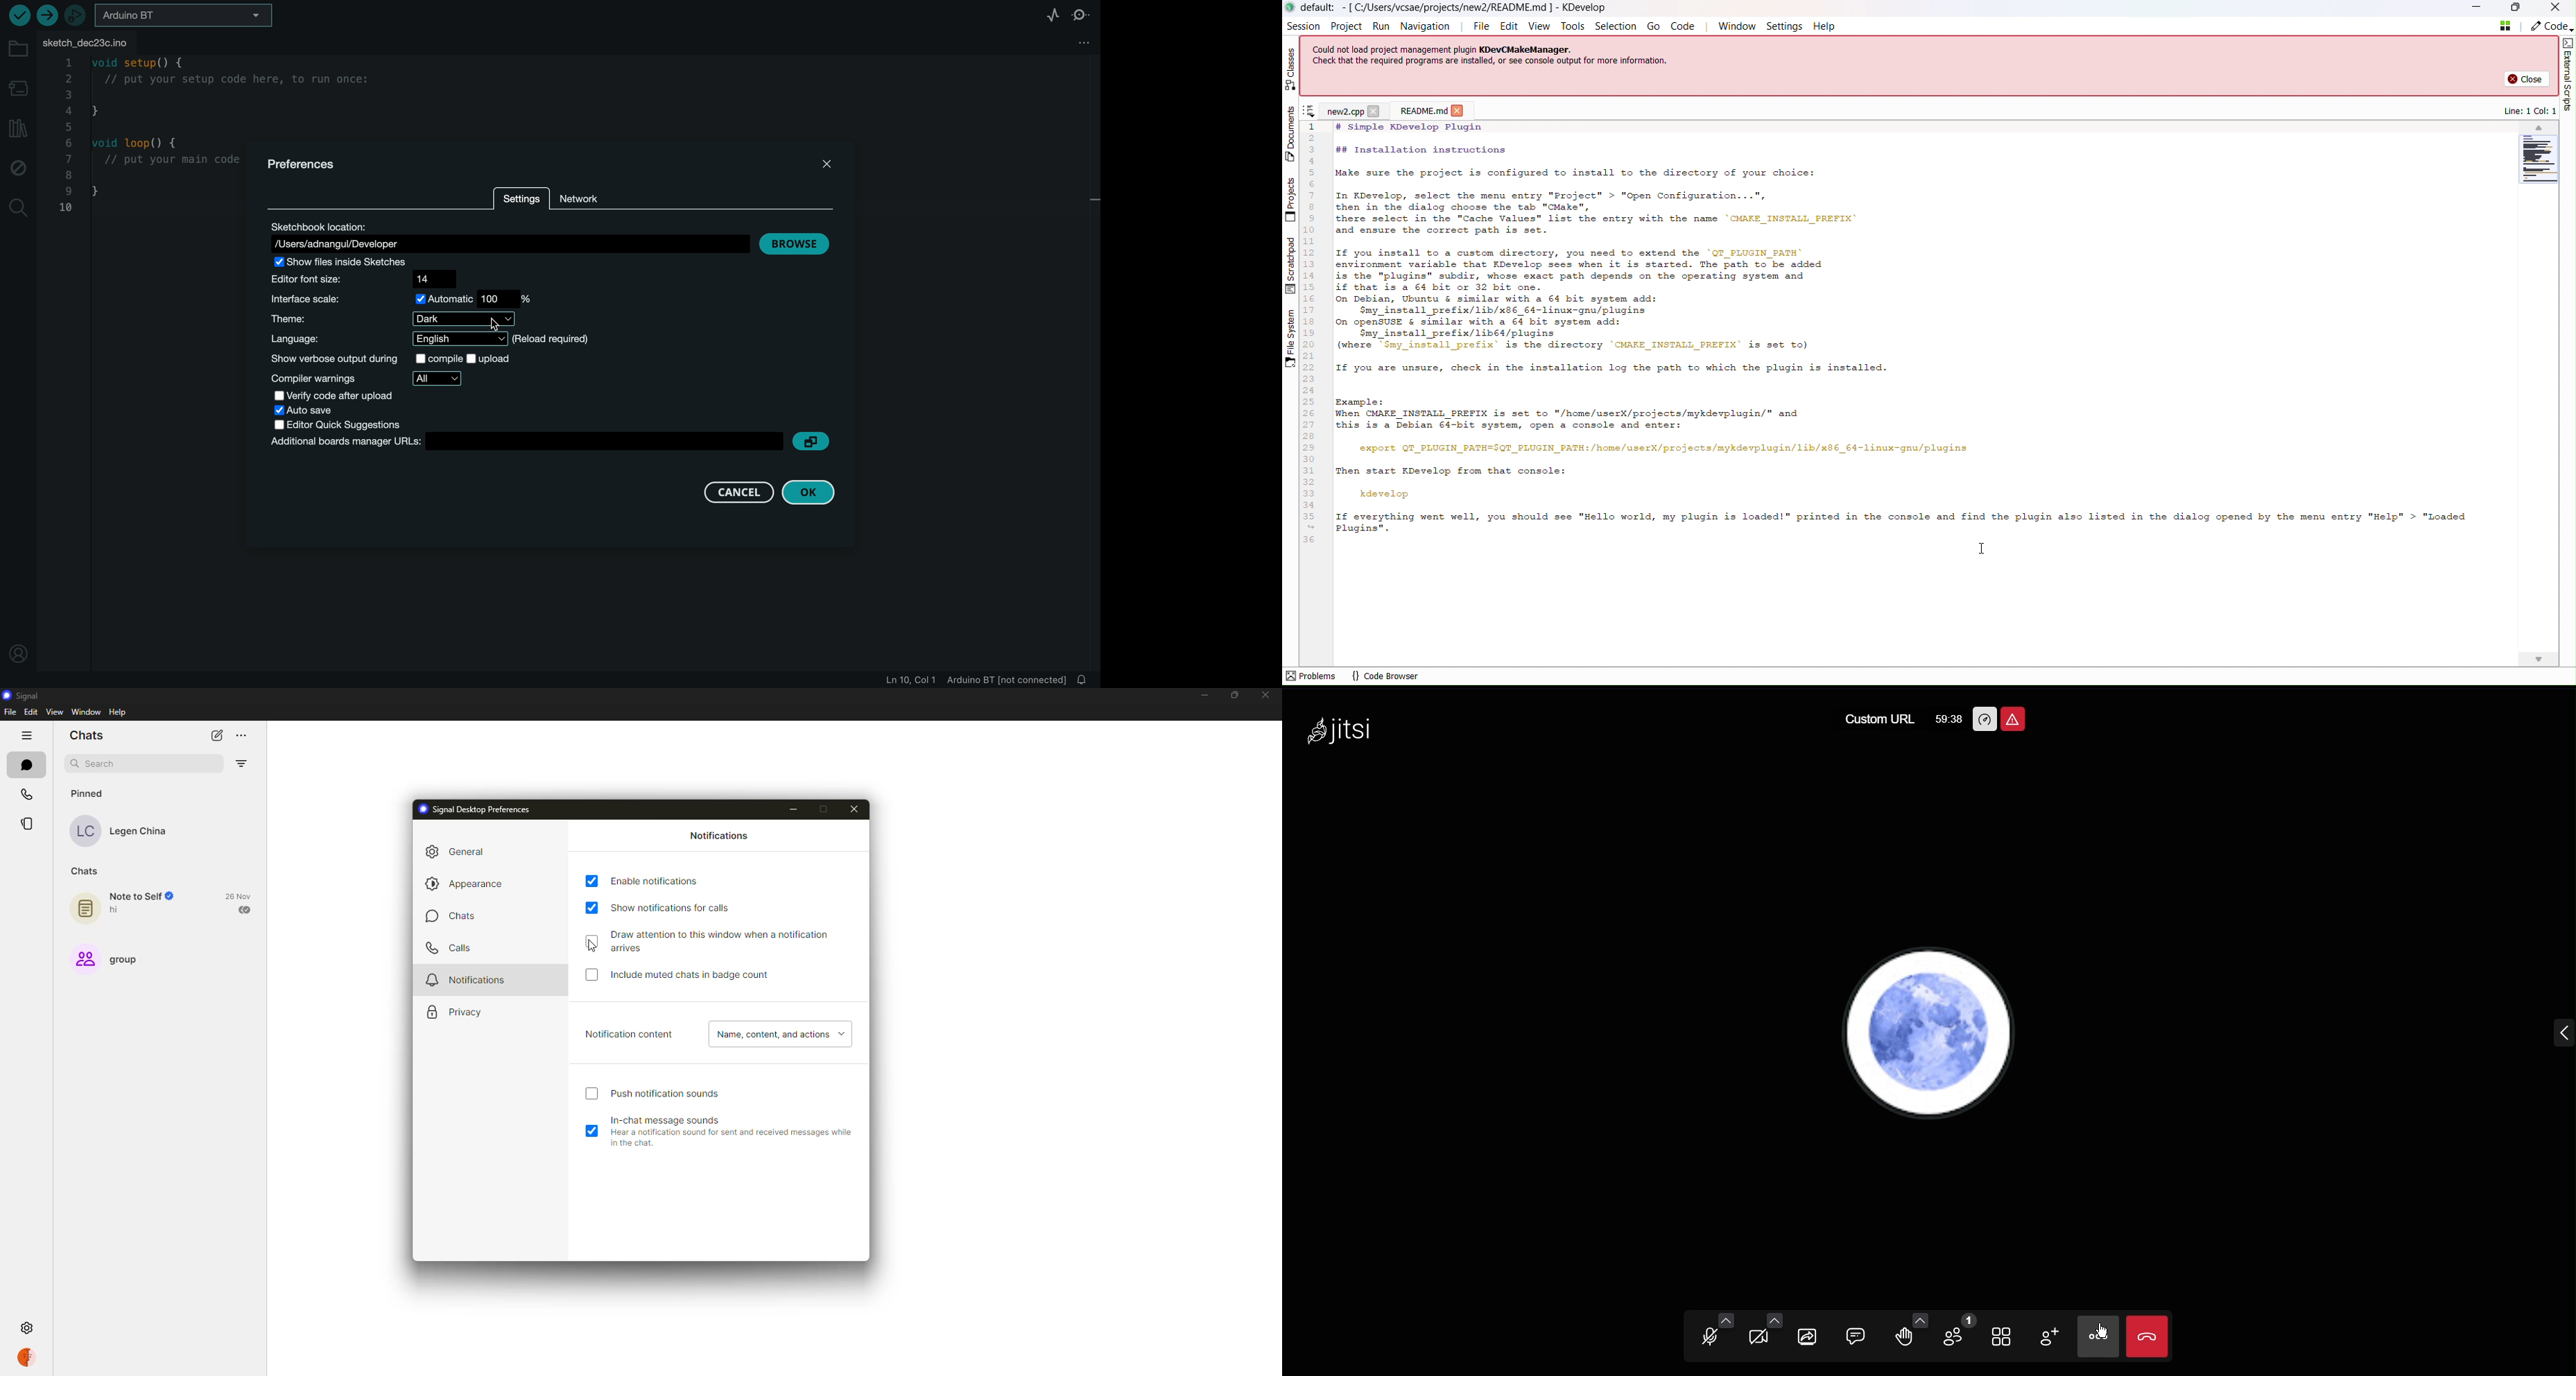 Image resolution: width=2576 pixels, height=1400 pixels. What do you see at coordinates (1926, 1032) in the screenshot?
I see `Account Profile Picture` at bounding box center [1926, 1032].